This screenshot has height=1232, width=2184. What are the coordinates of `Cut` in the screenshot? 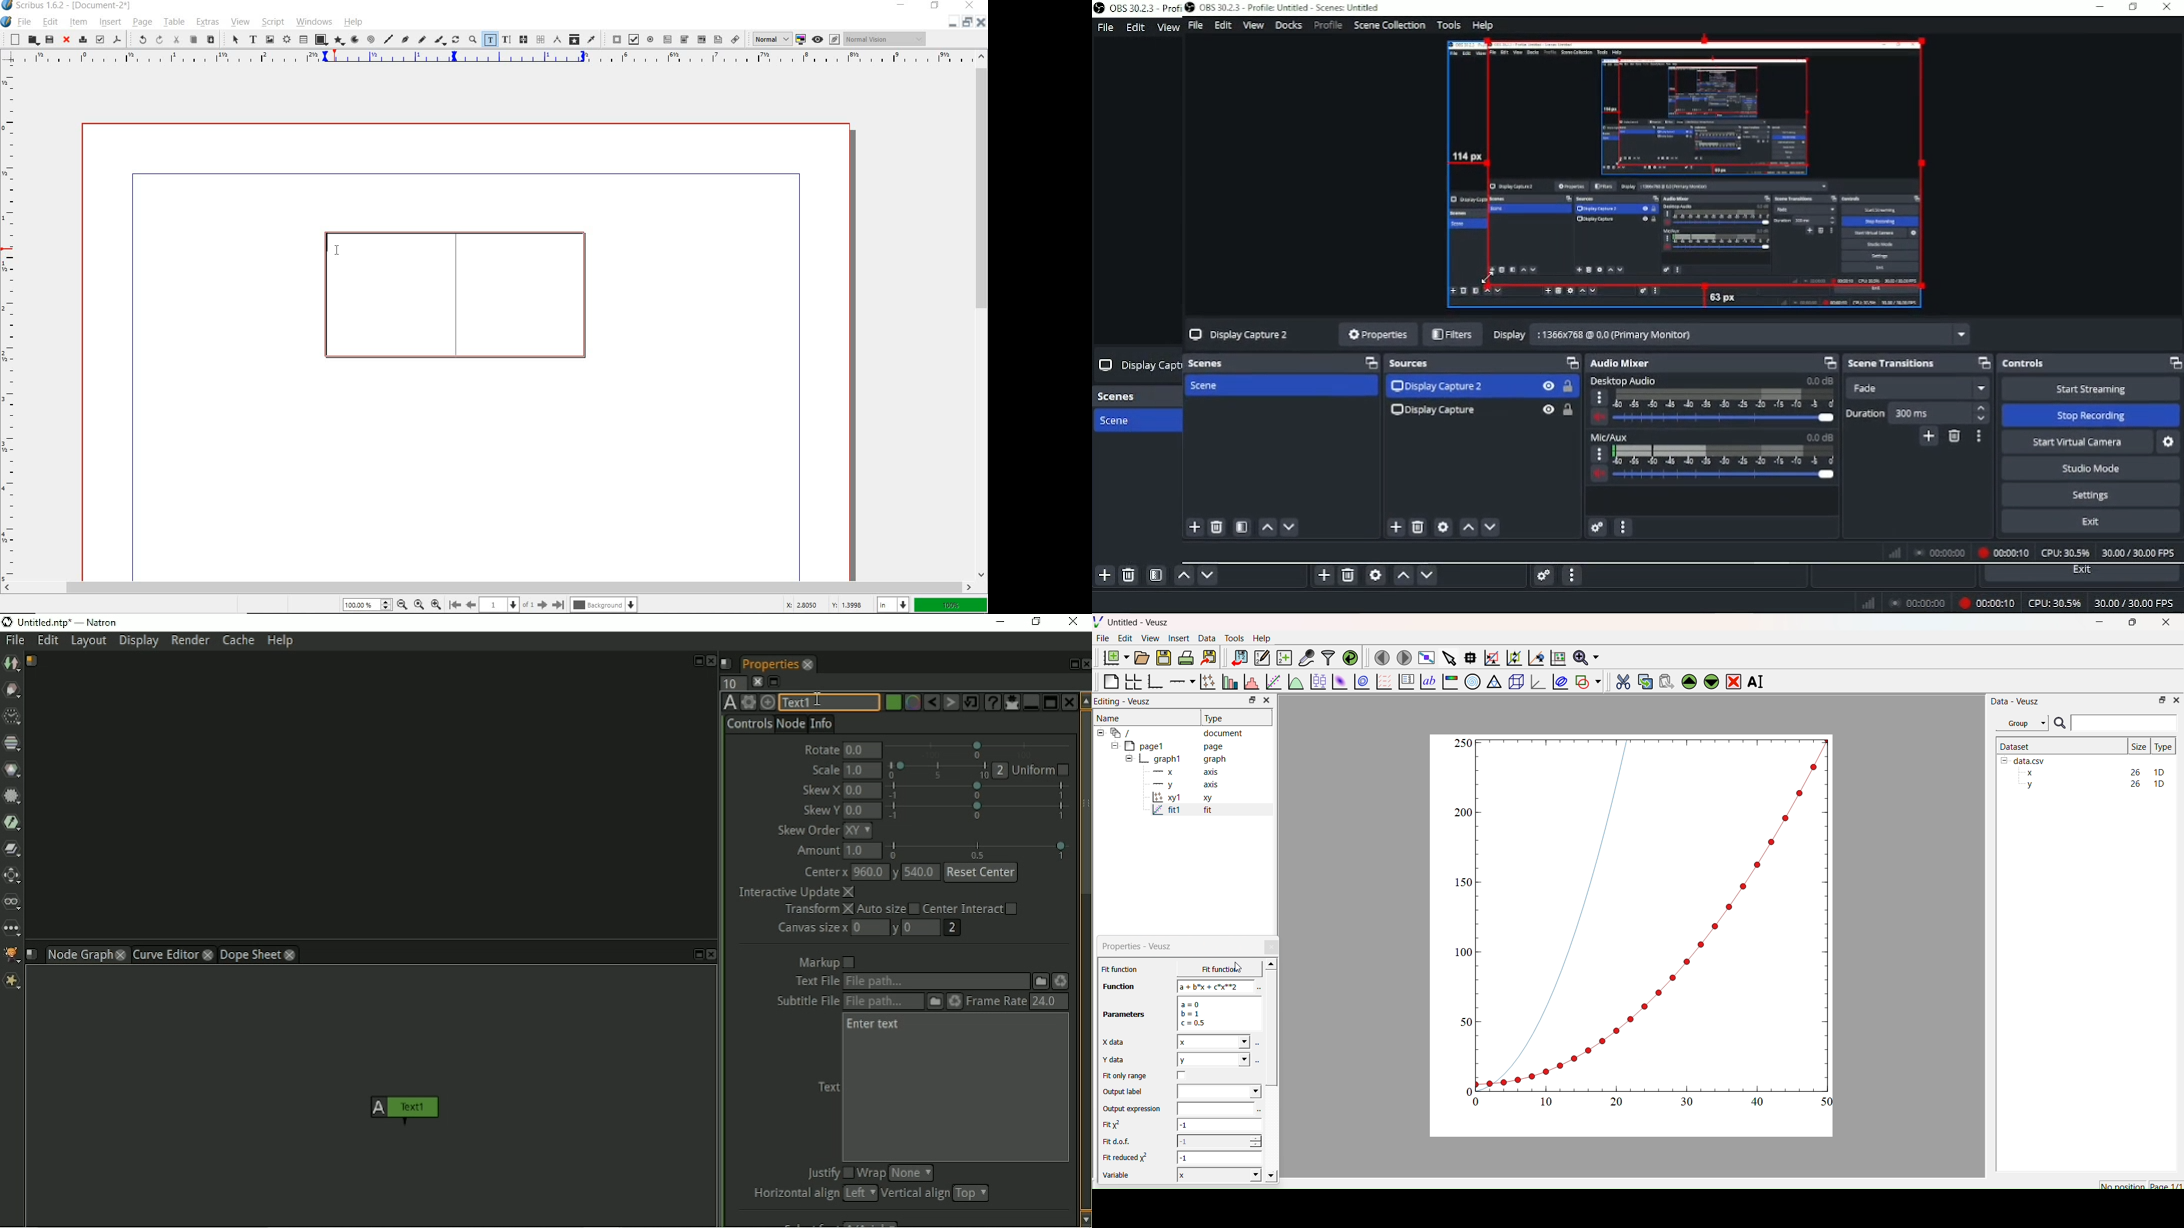 It's located at (1619, 680).